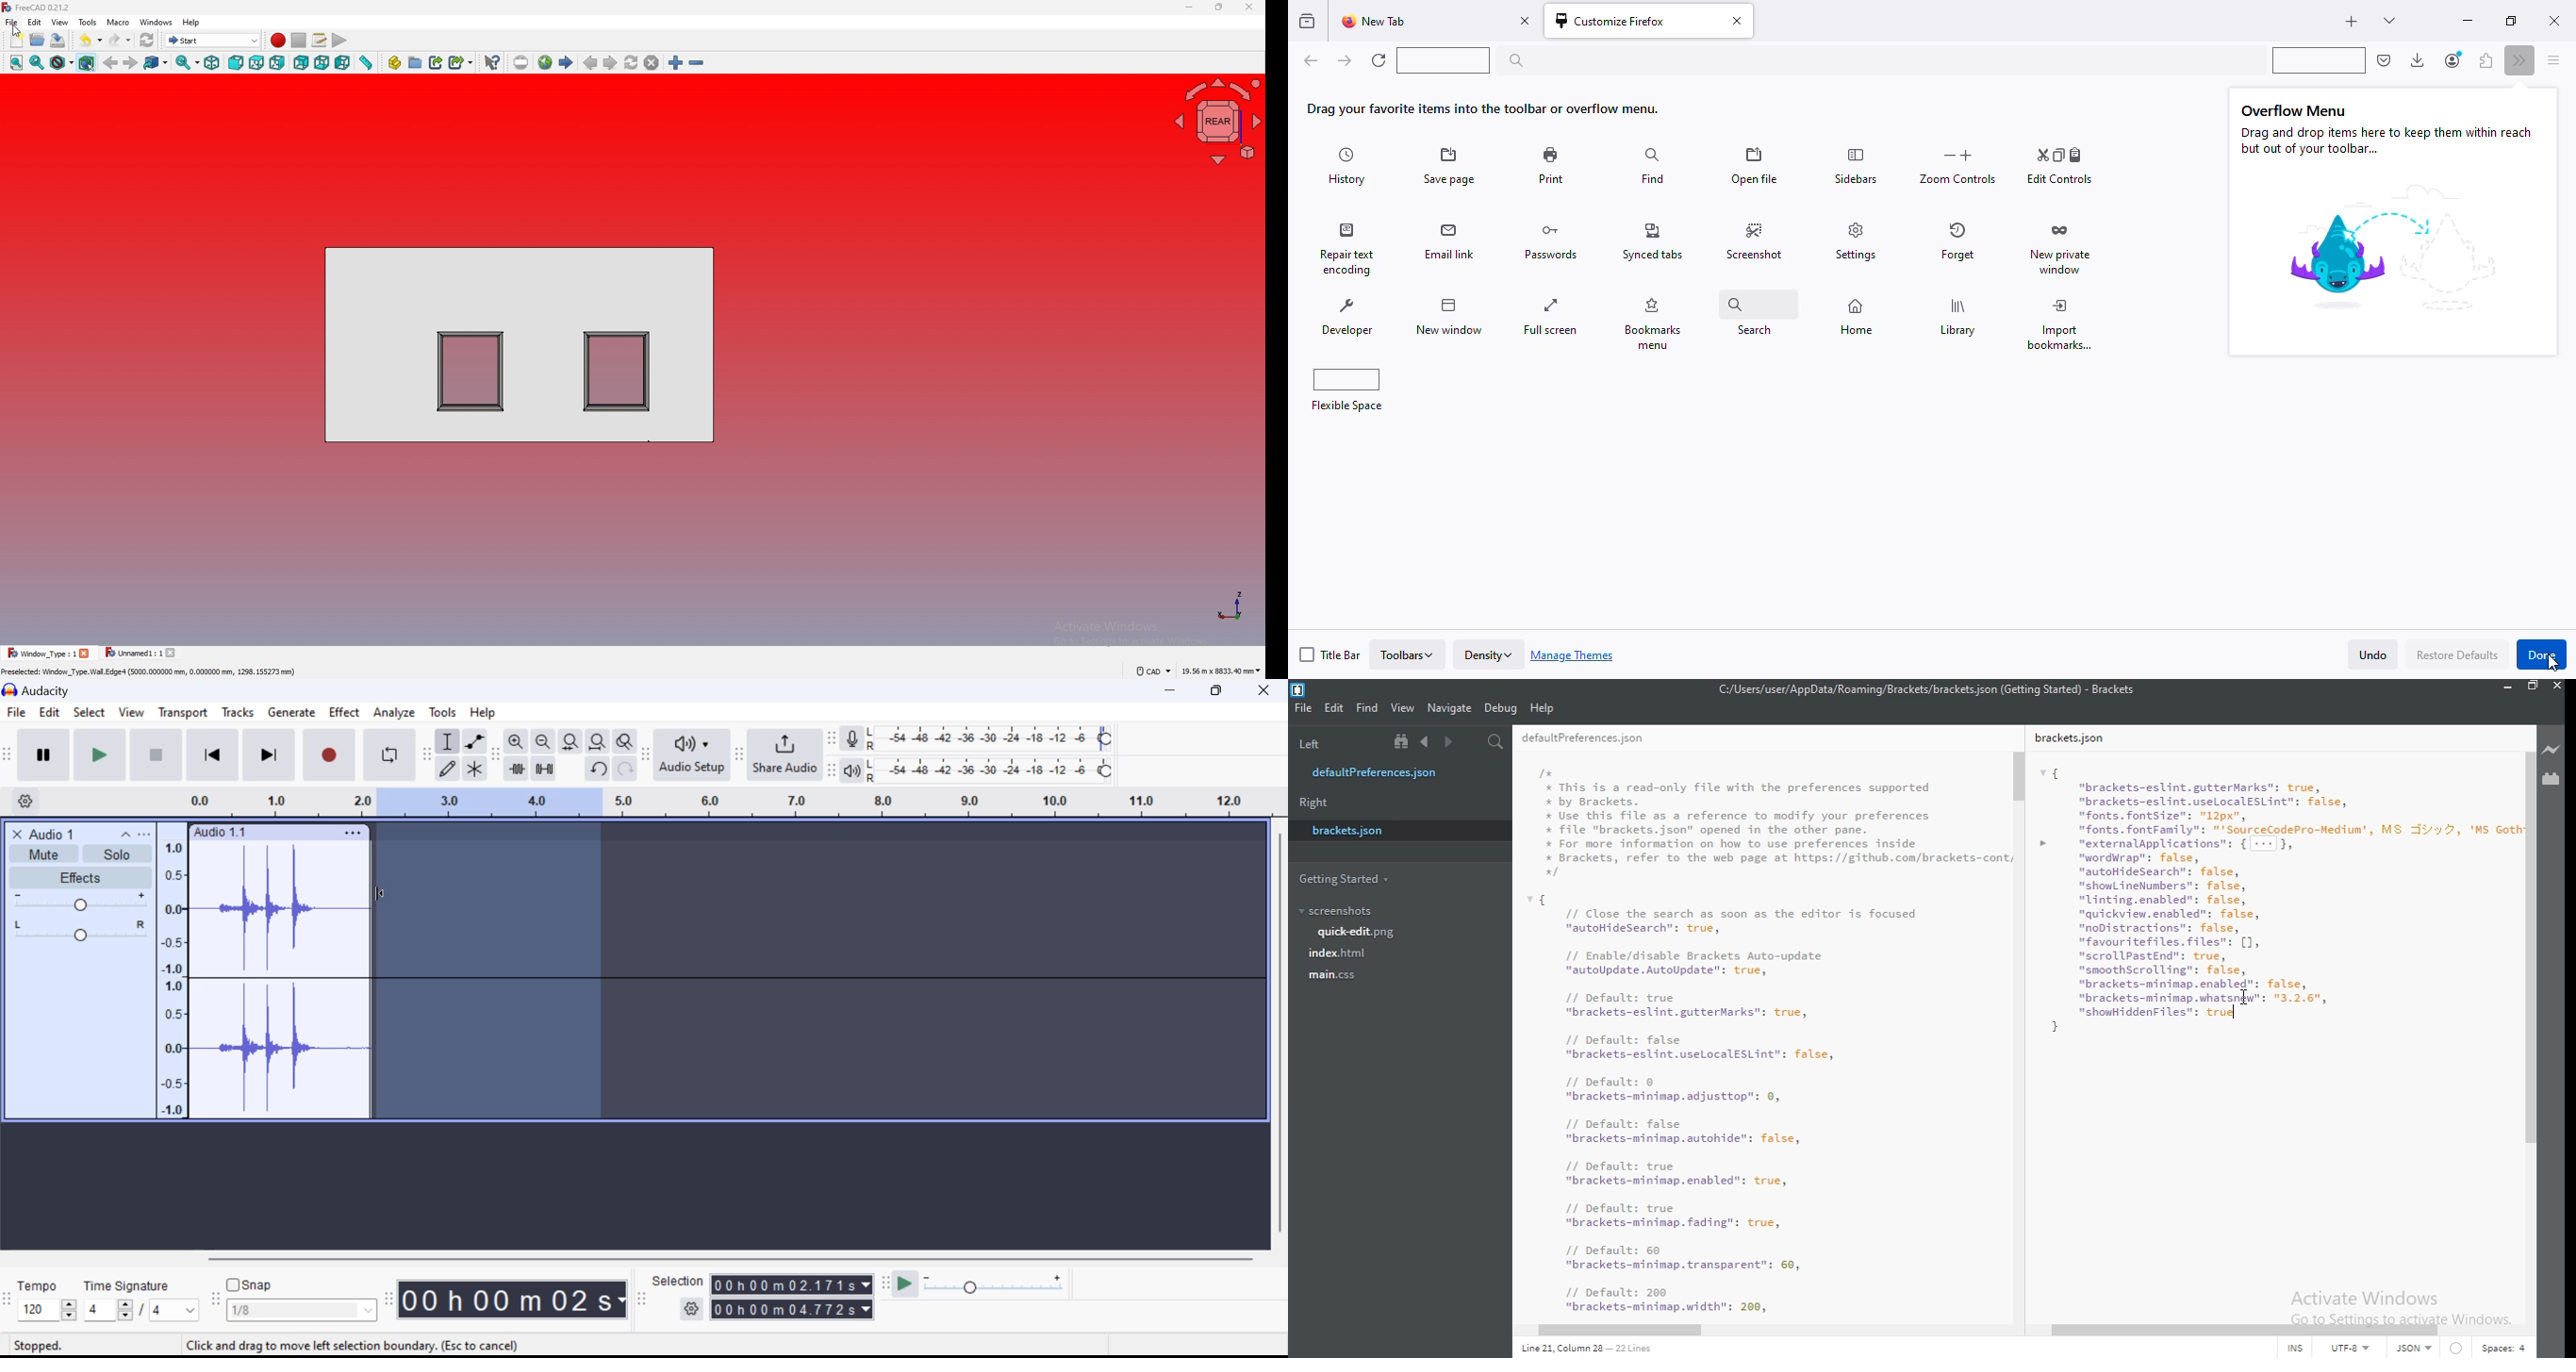 The width and height of the screenshot is (2576, 1372). I want to click on Audio Setup, so click(691, 754).